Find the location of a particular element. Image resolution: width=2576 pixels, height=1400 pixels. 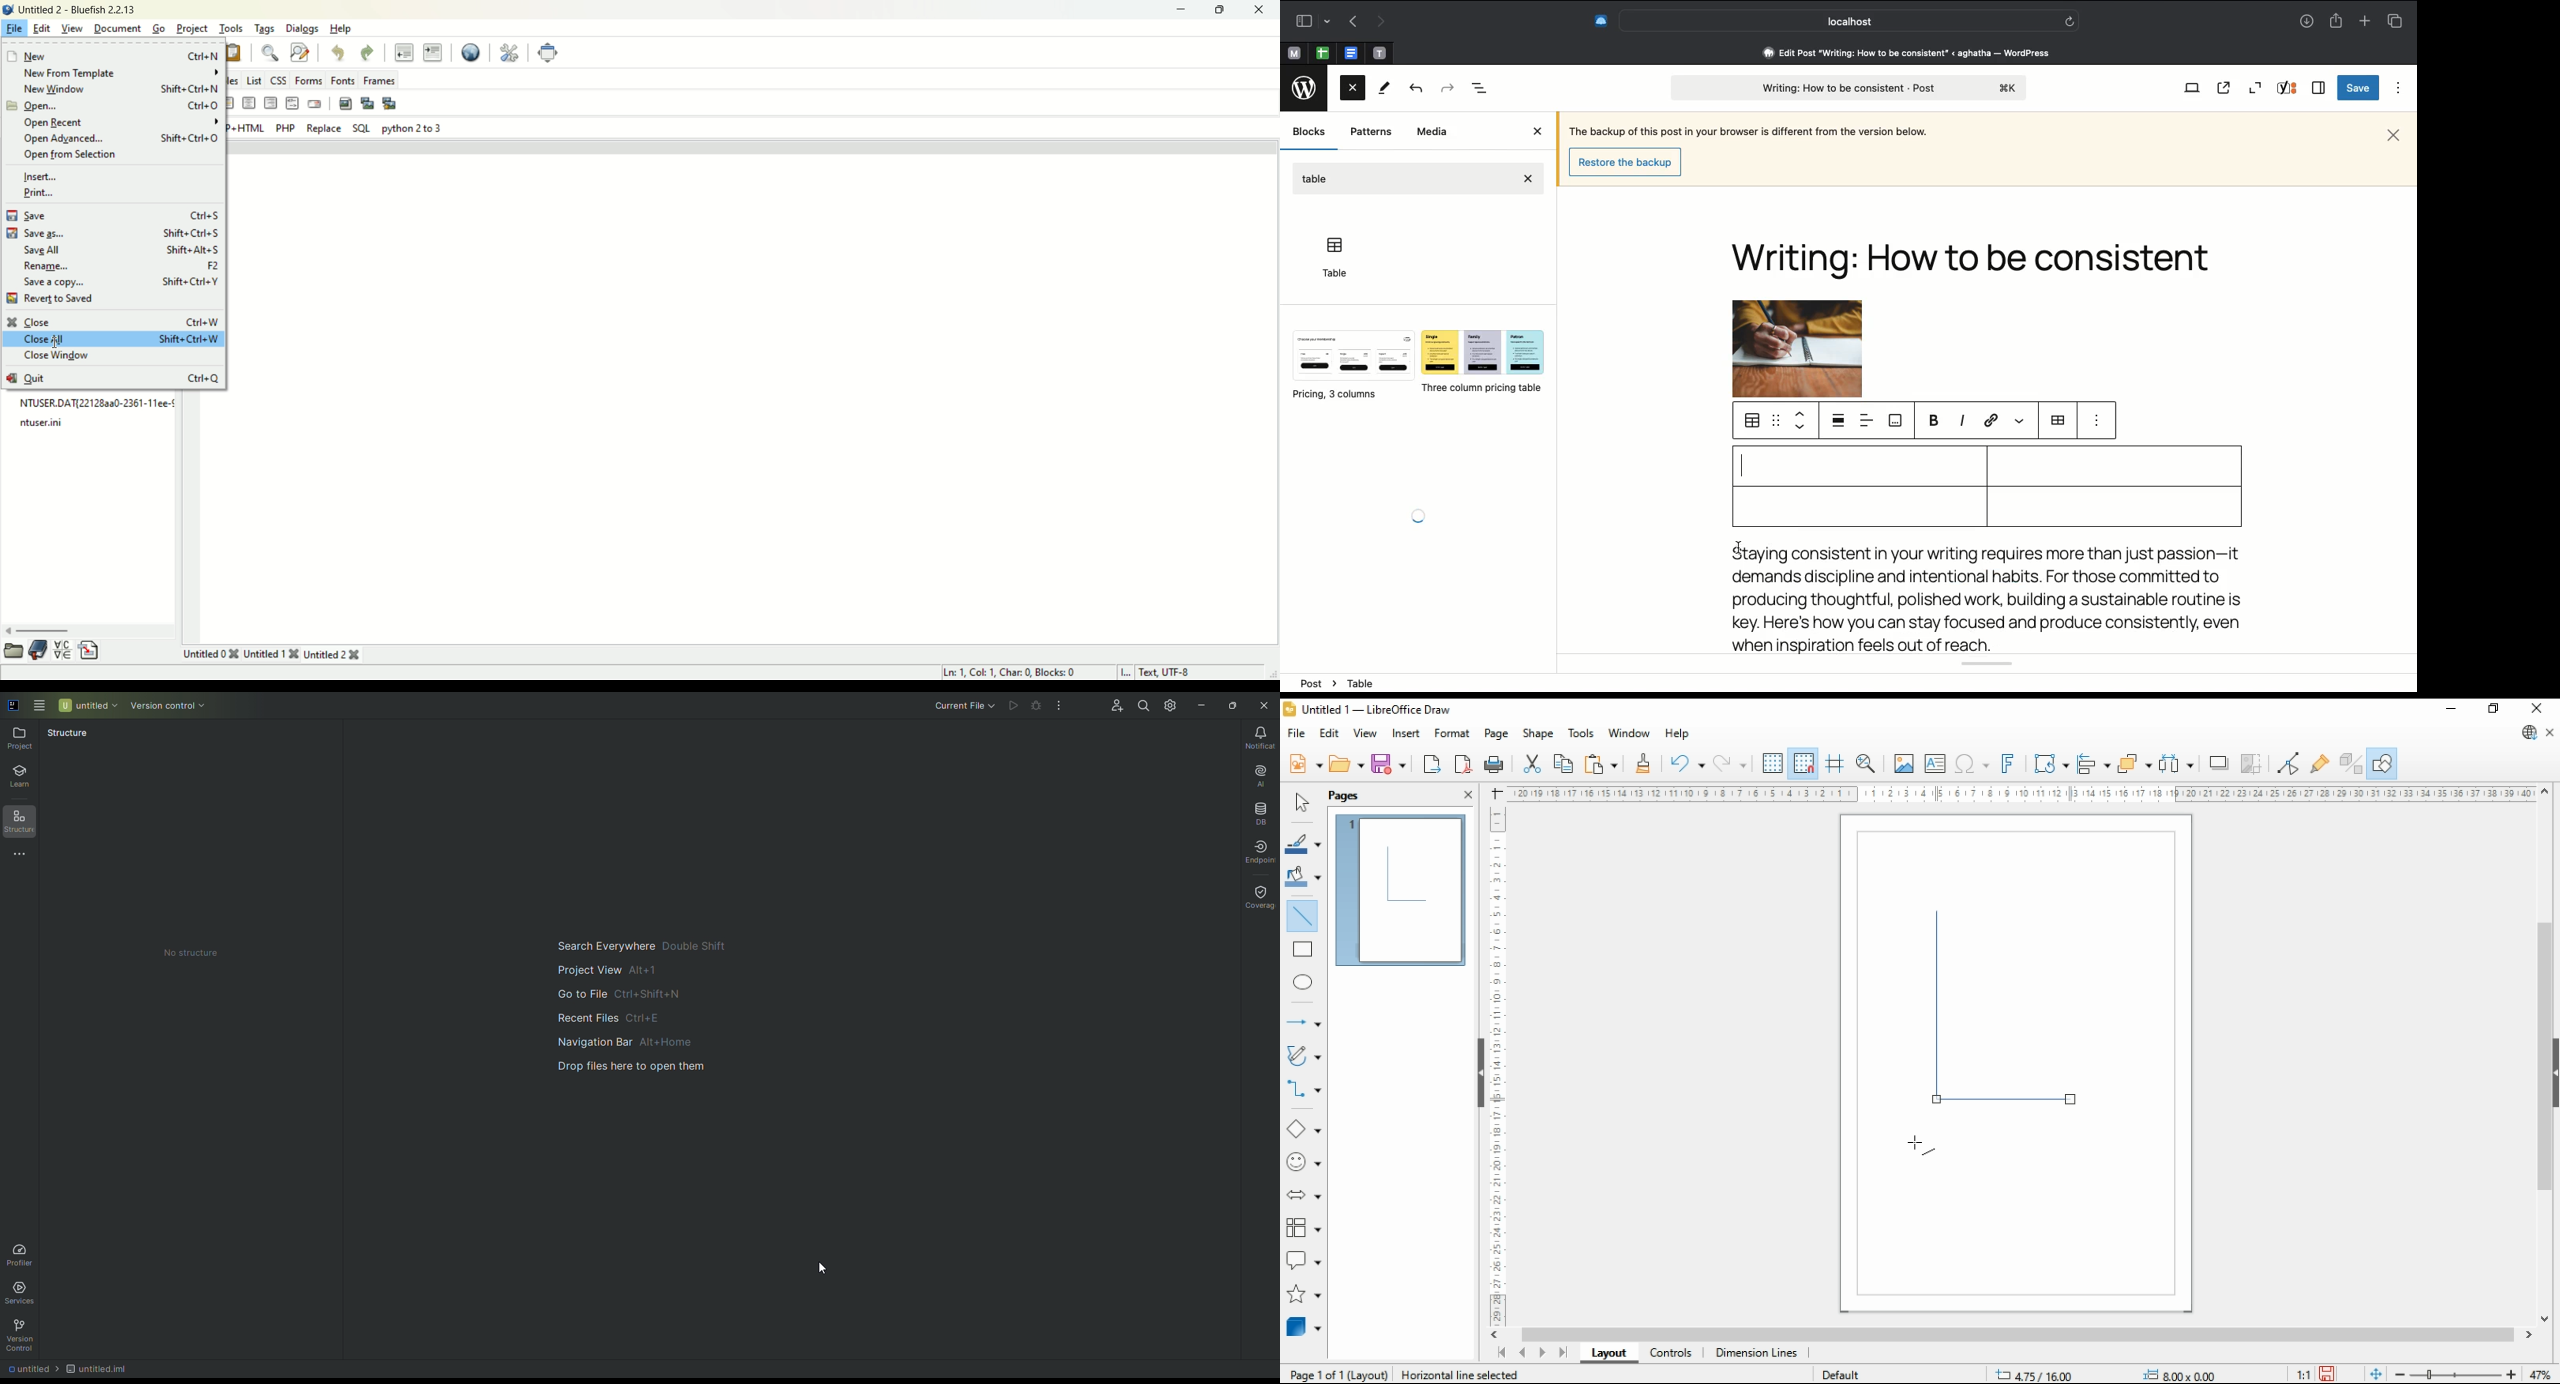

ntuser.ini is located at coordinates (40, 423).